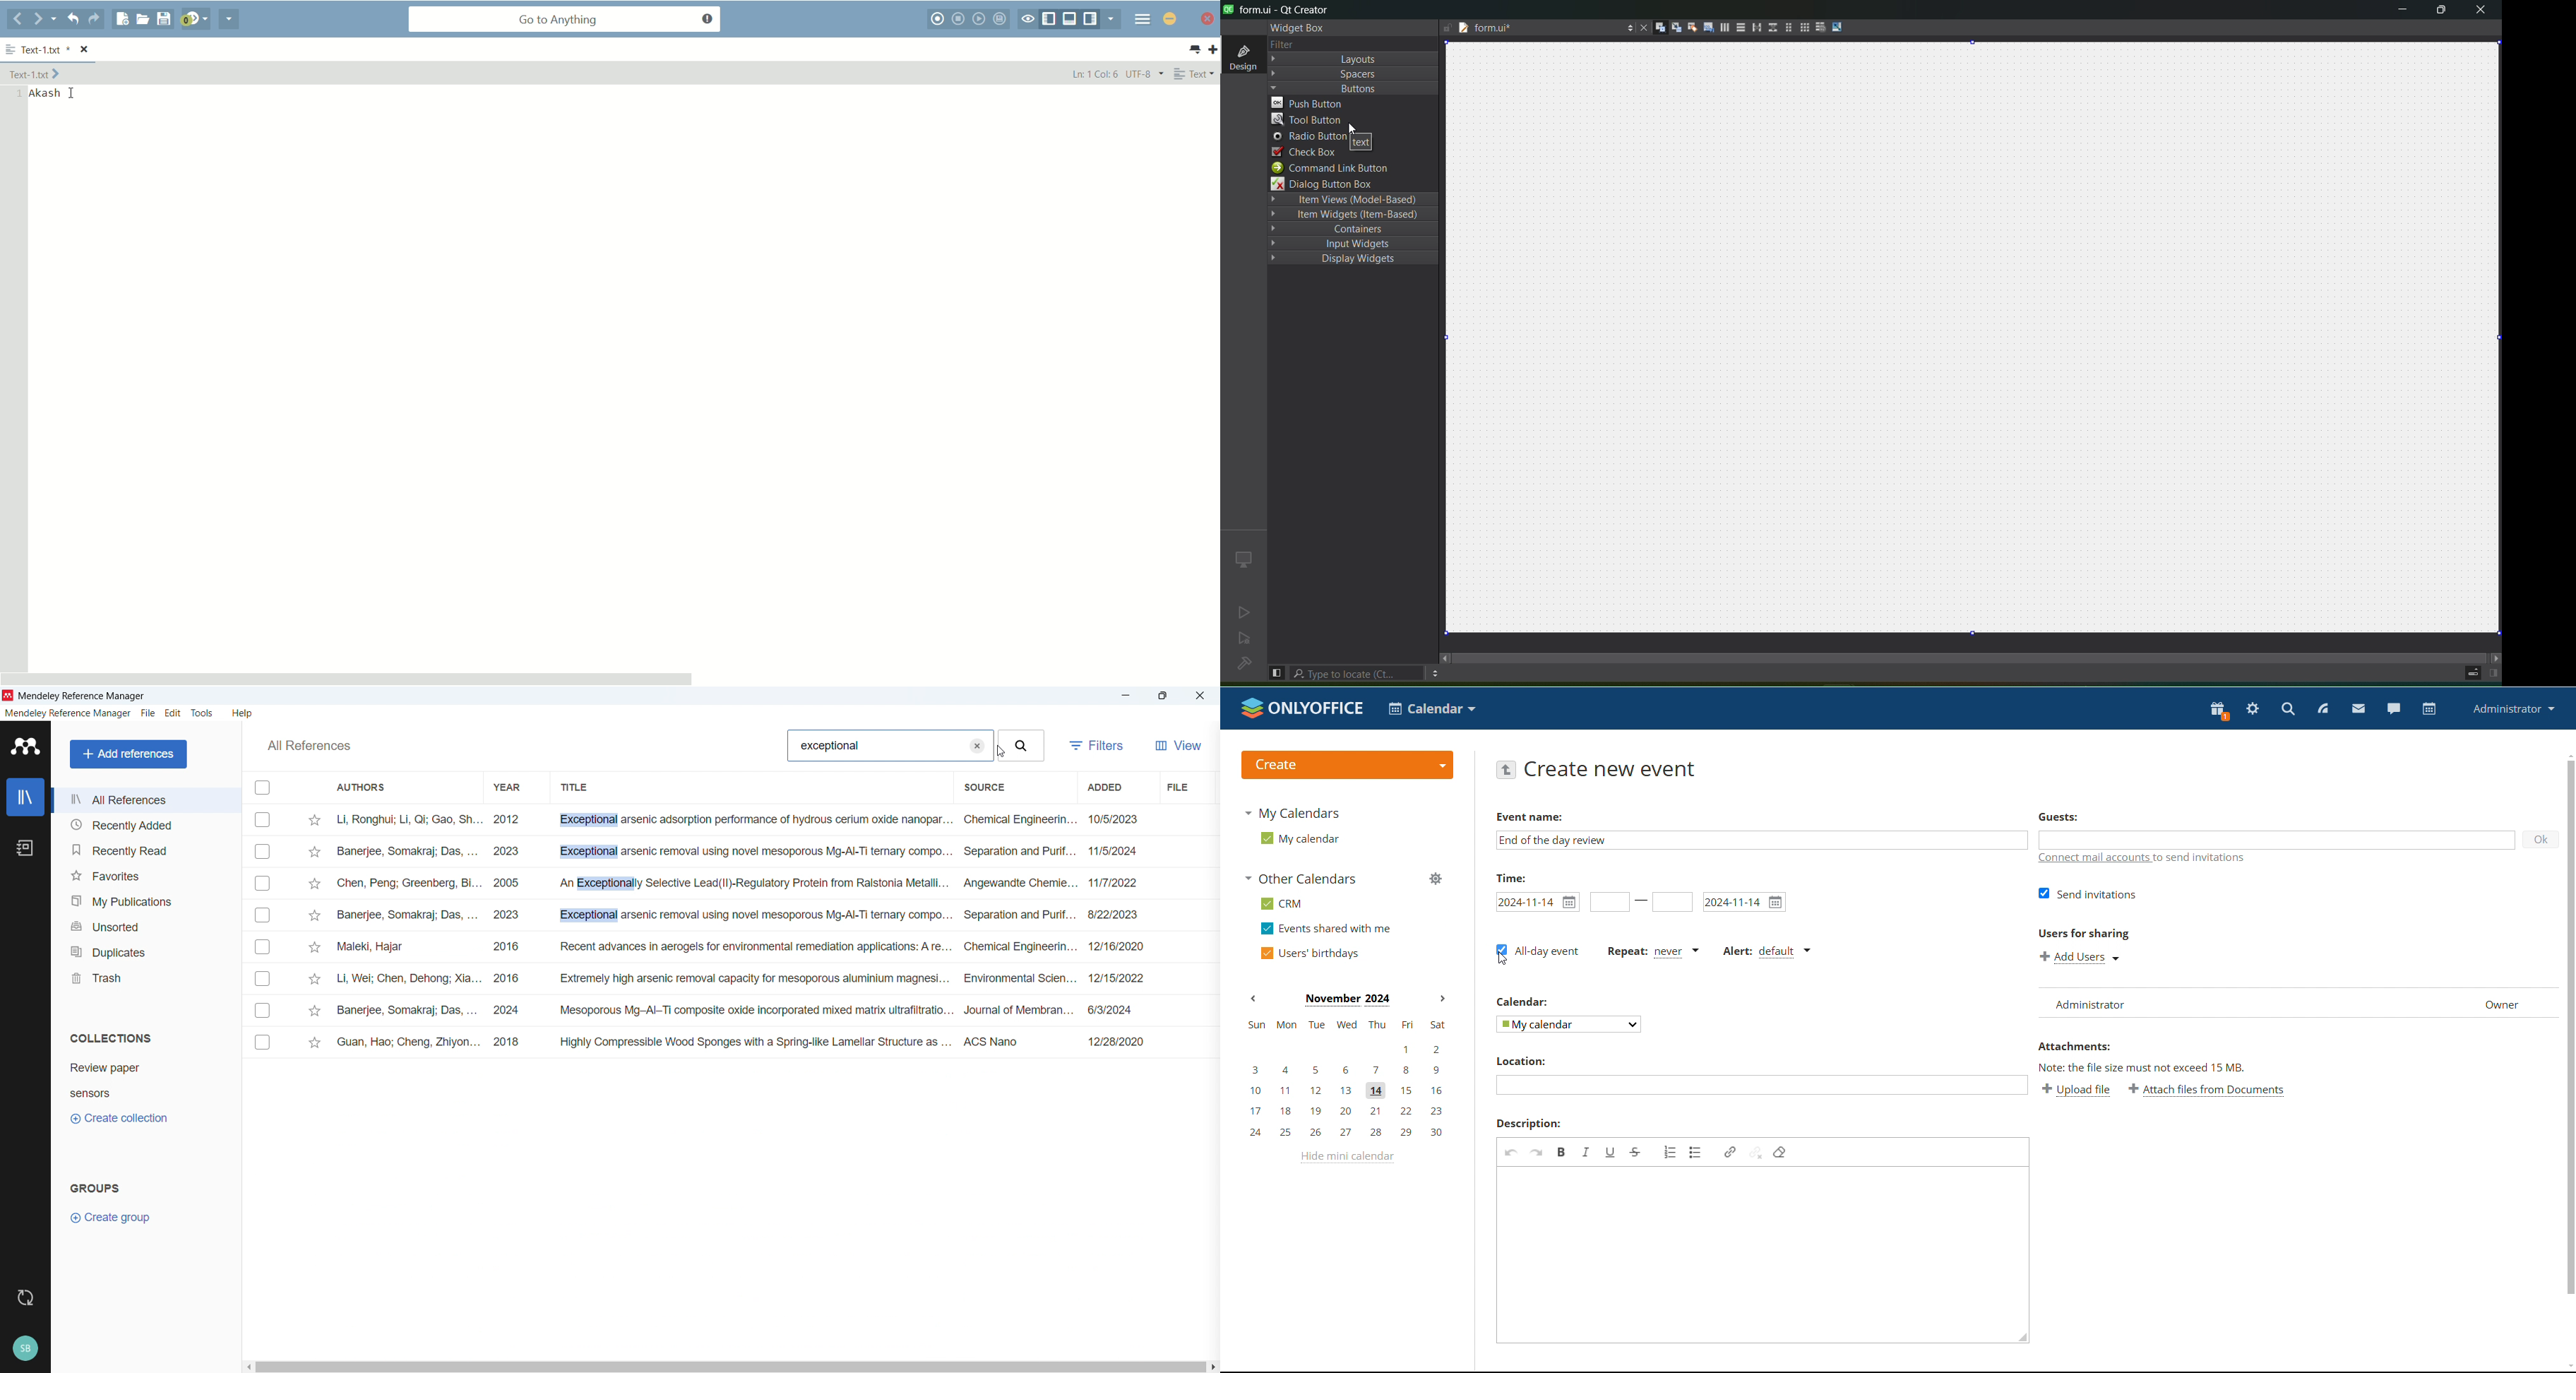 This screenshot has width=2576, height=1400. I want to click on Sort by year , so click(507, 788).